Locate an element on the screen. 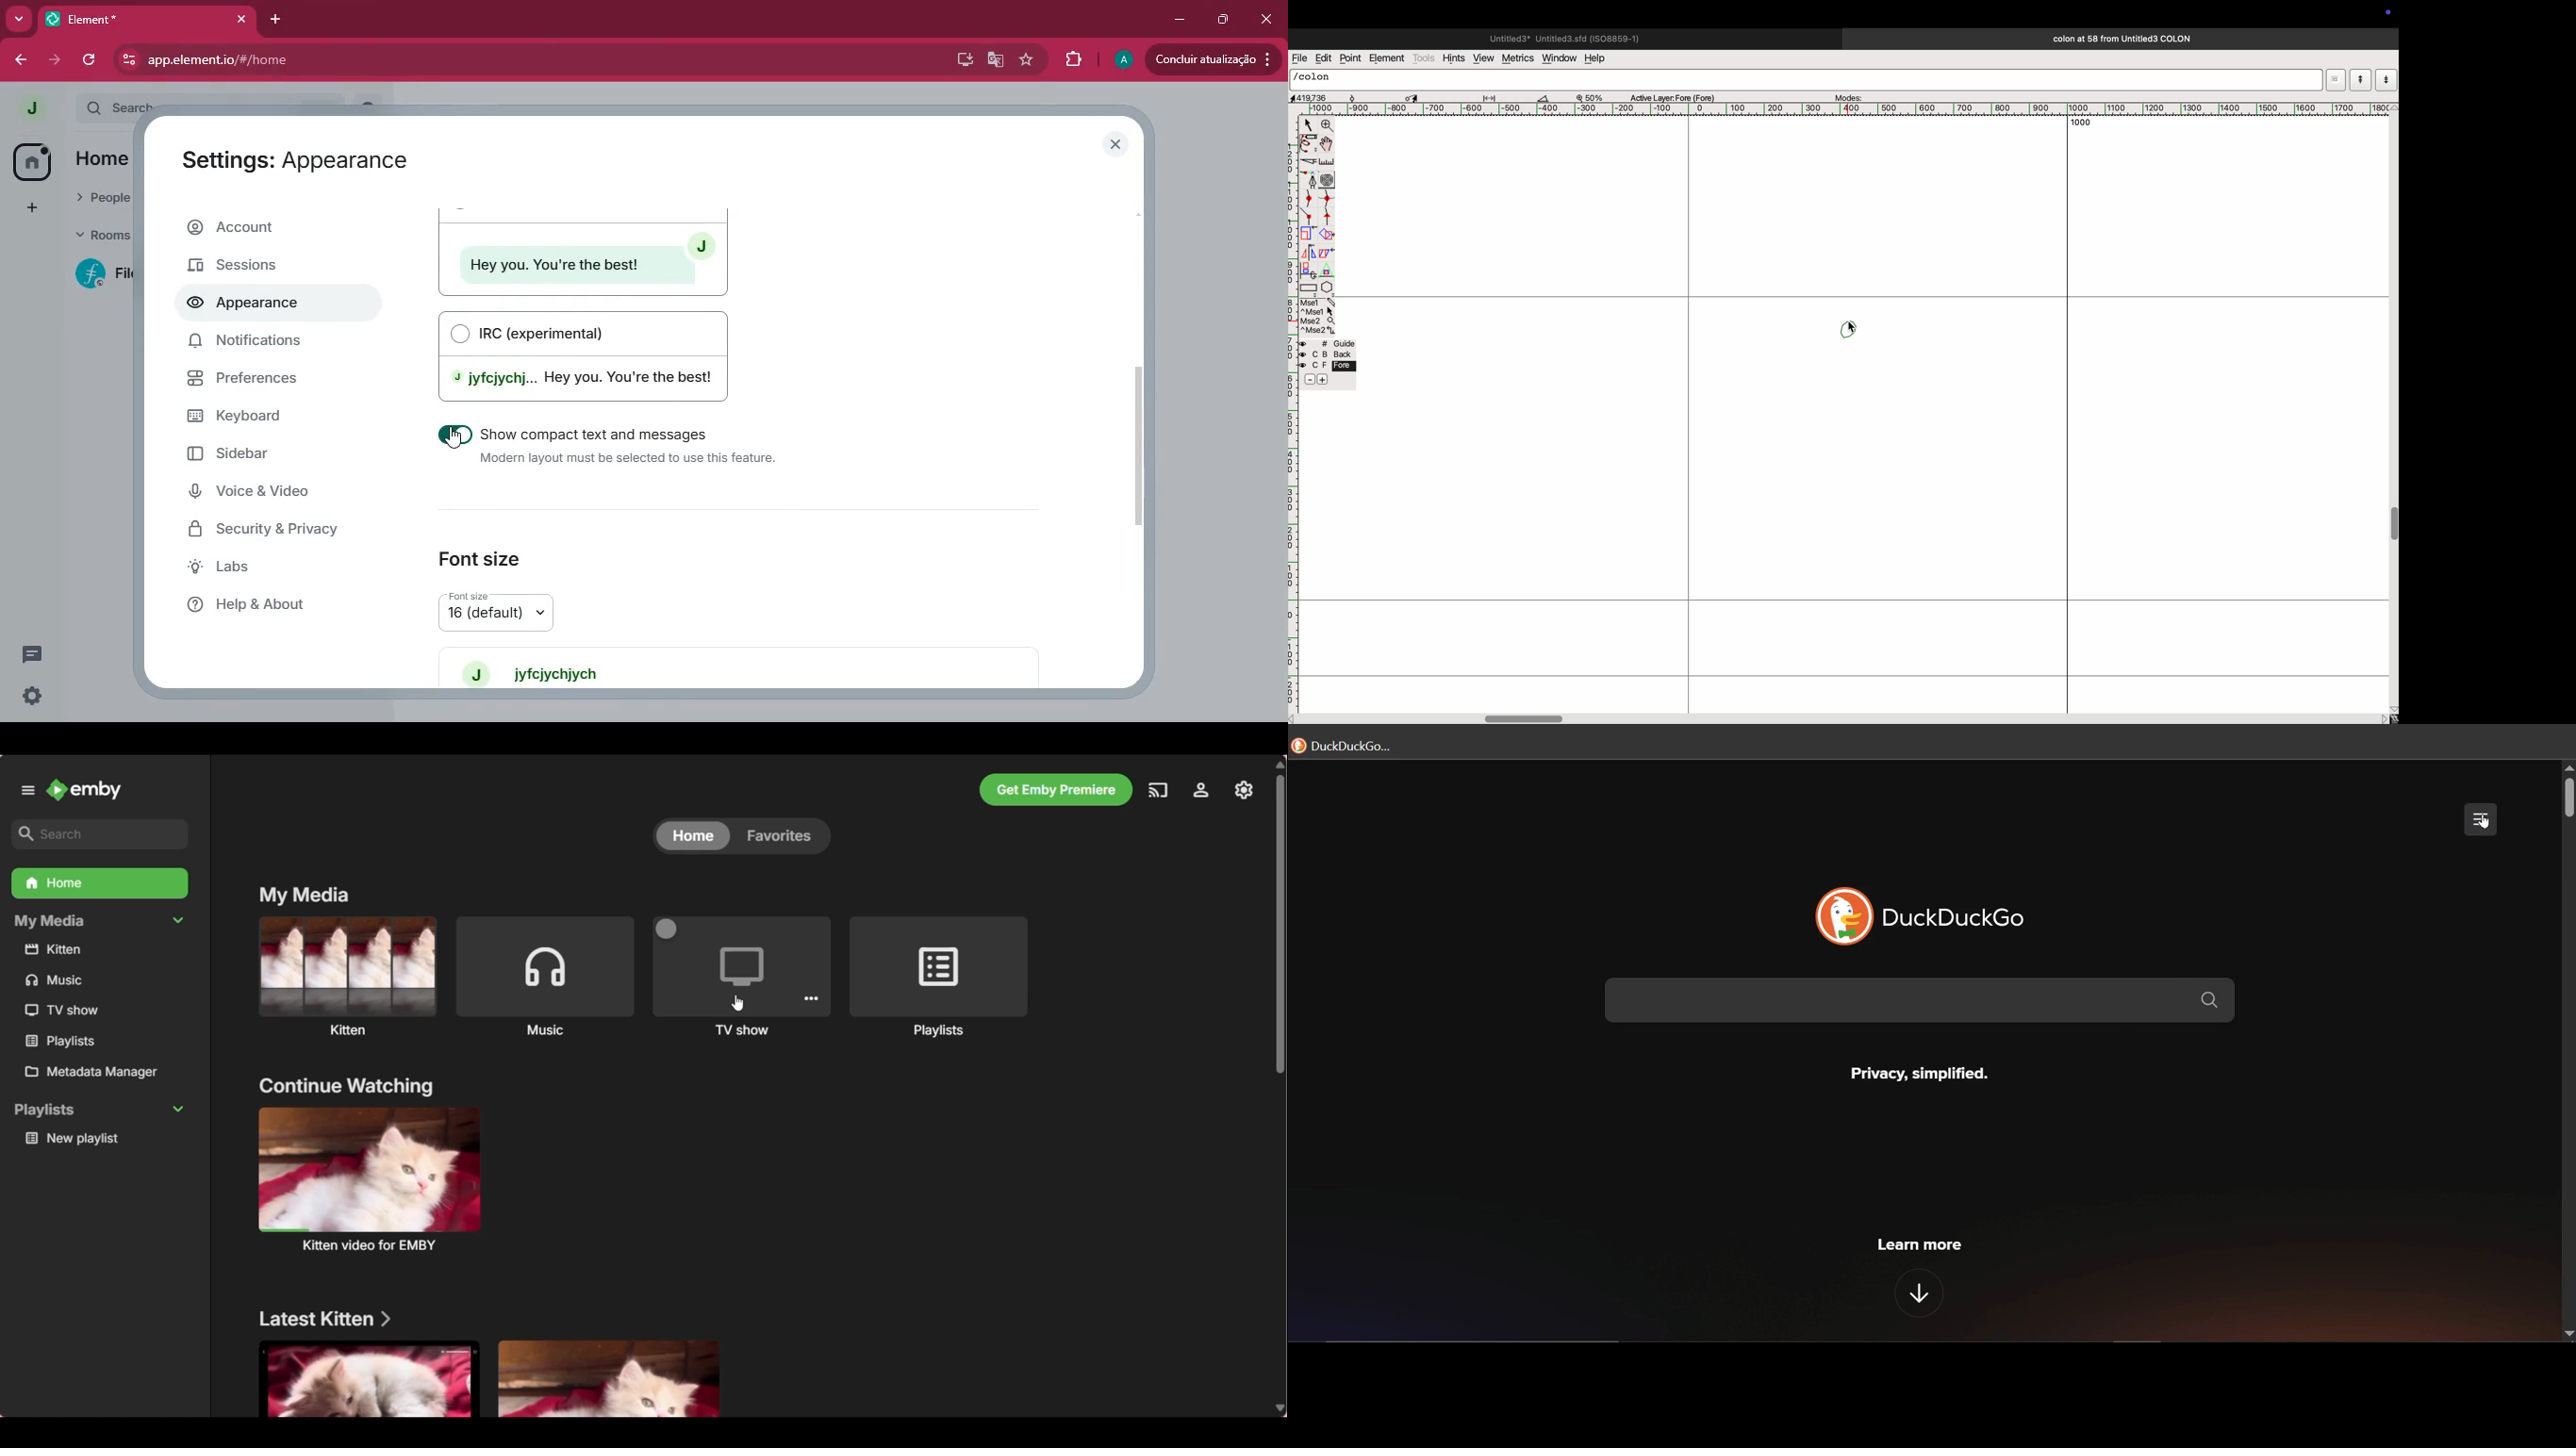  voice is located at coordinates (270, 494).